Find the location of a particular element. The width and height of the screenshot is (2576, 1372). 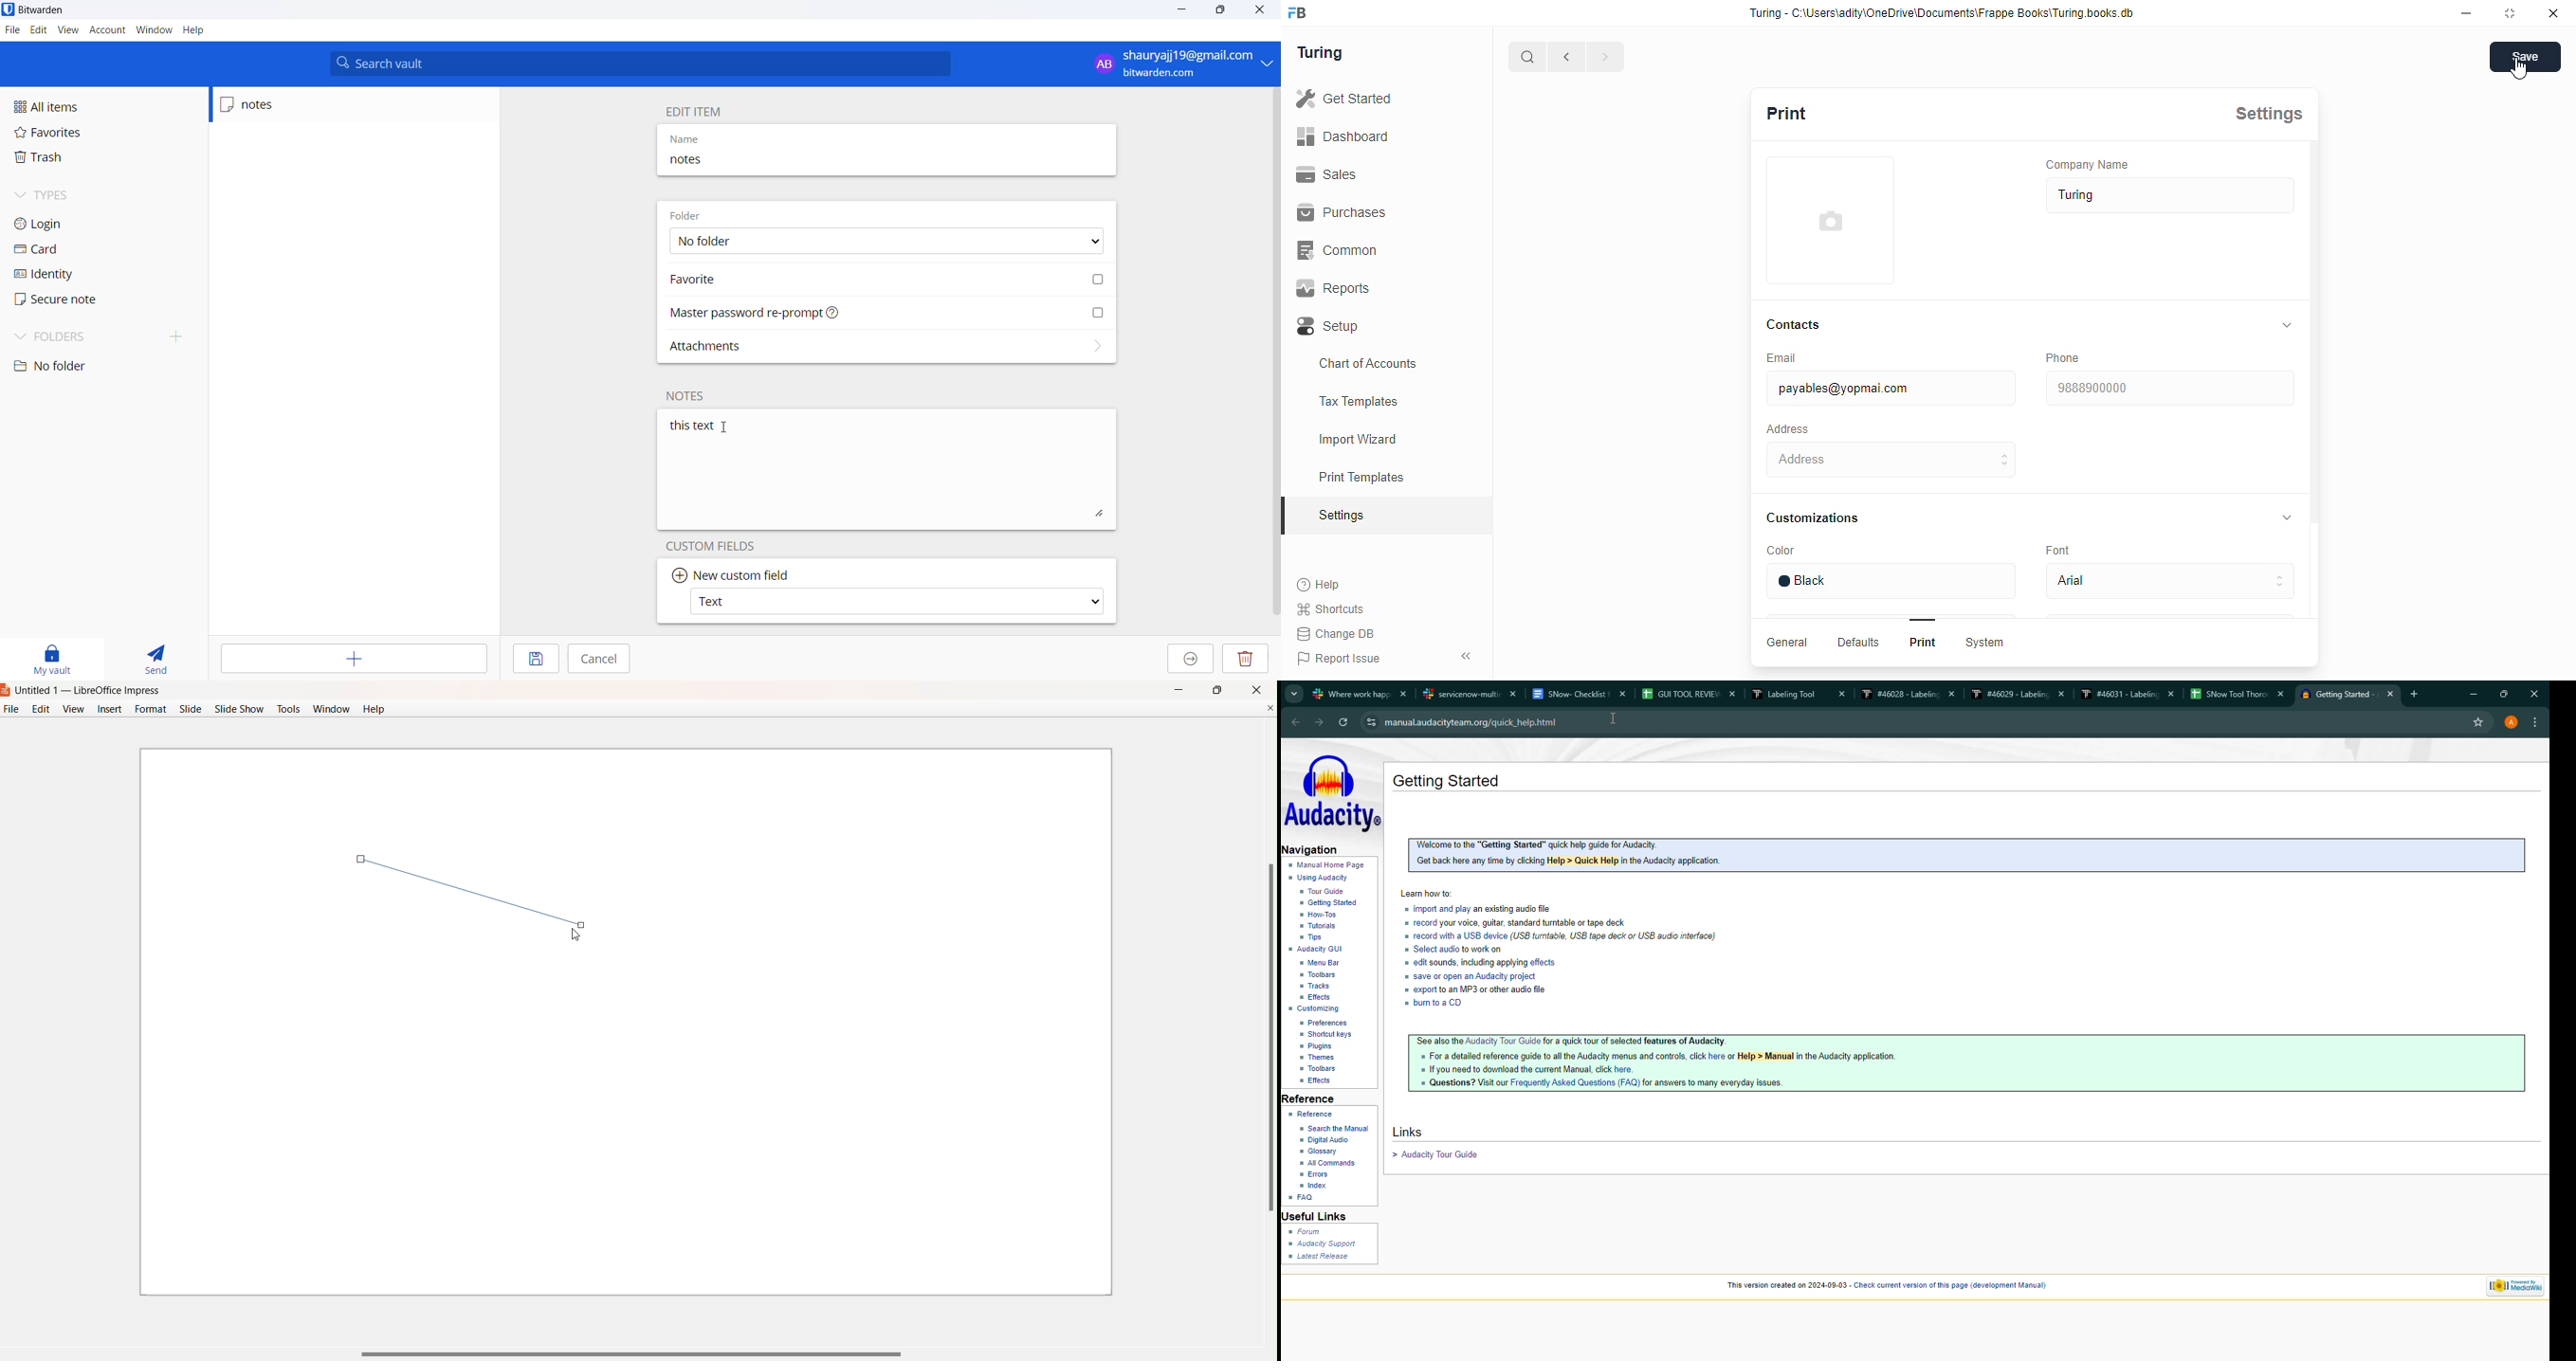

Turing is located at coordinates (2165, 196).